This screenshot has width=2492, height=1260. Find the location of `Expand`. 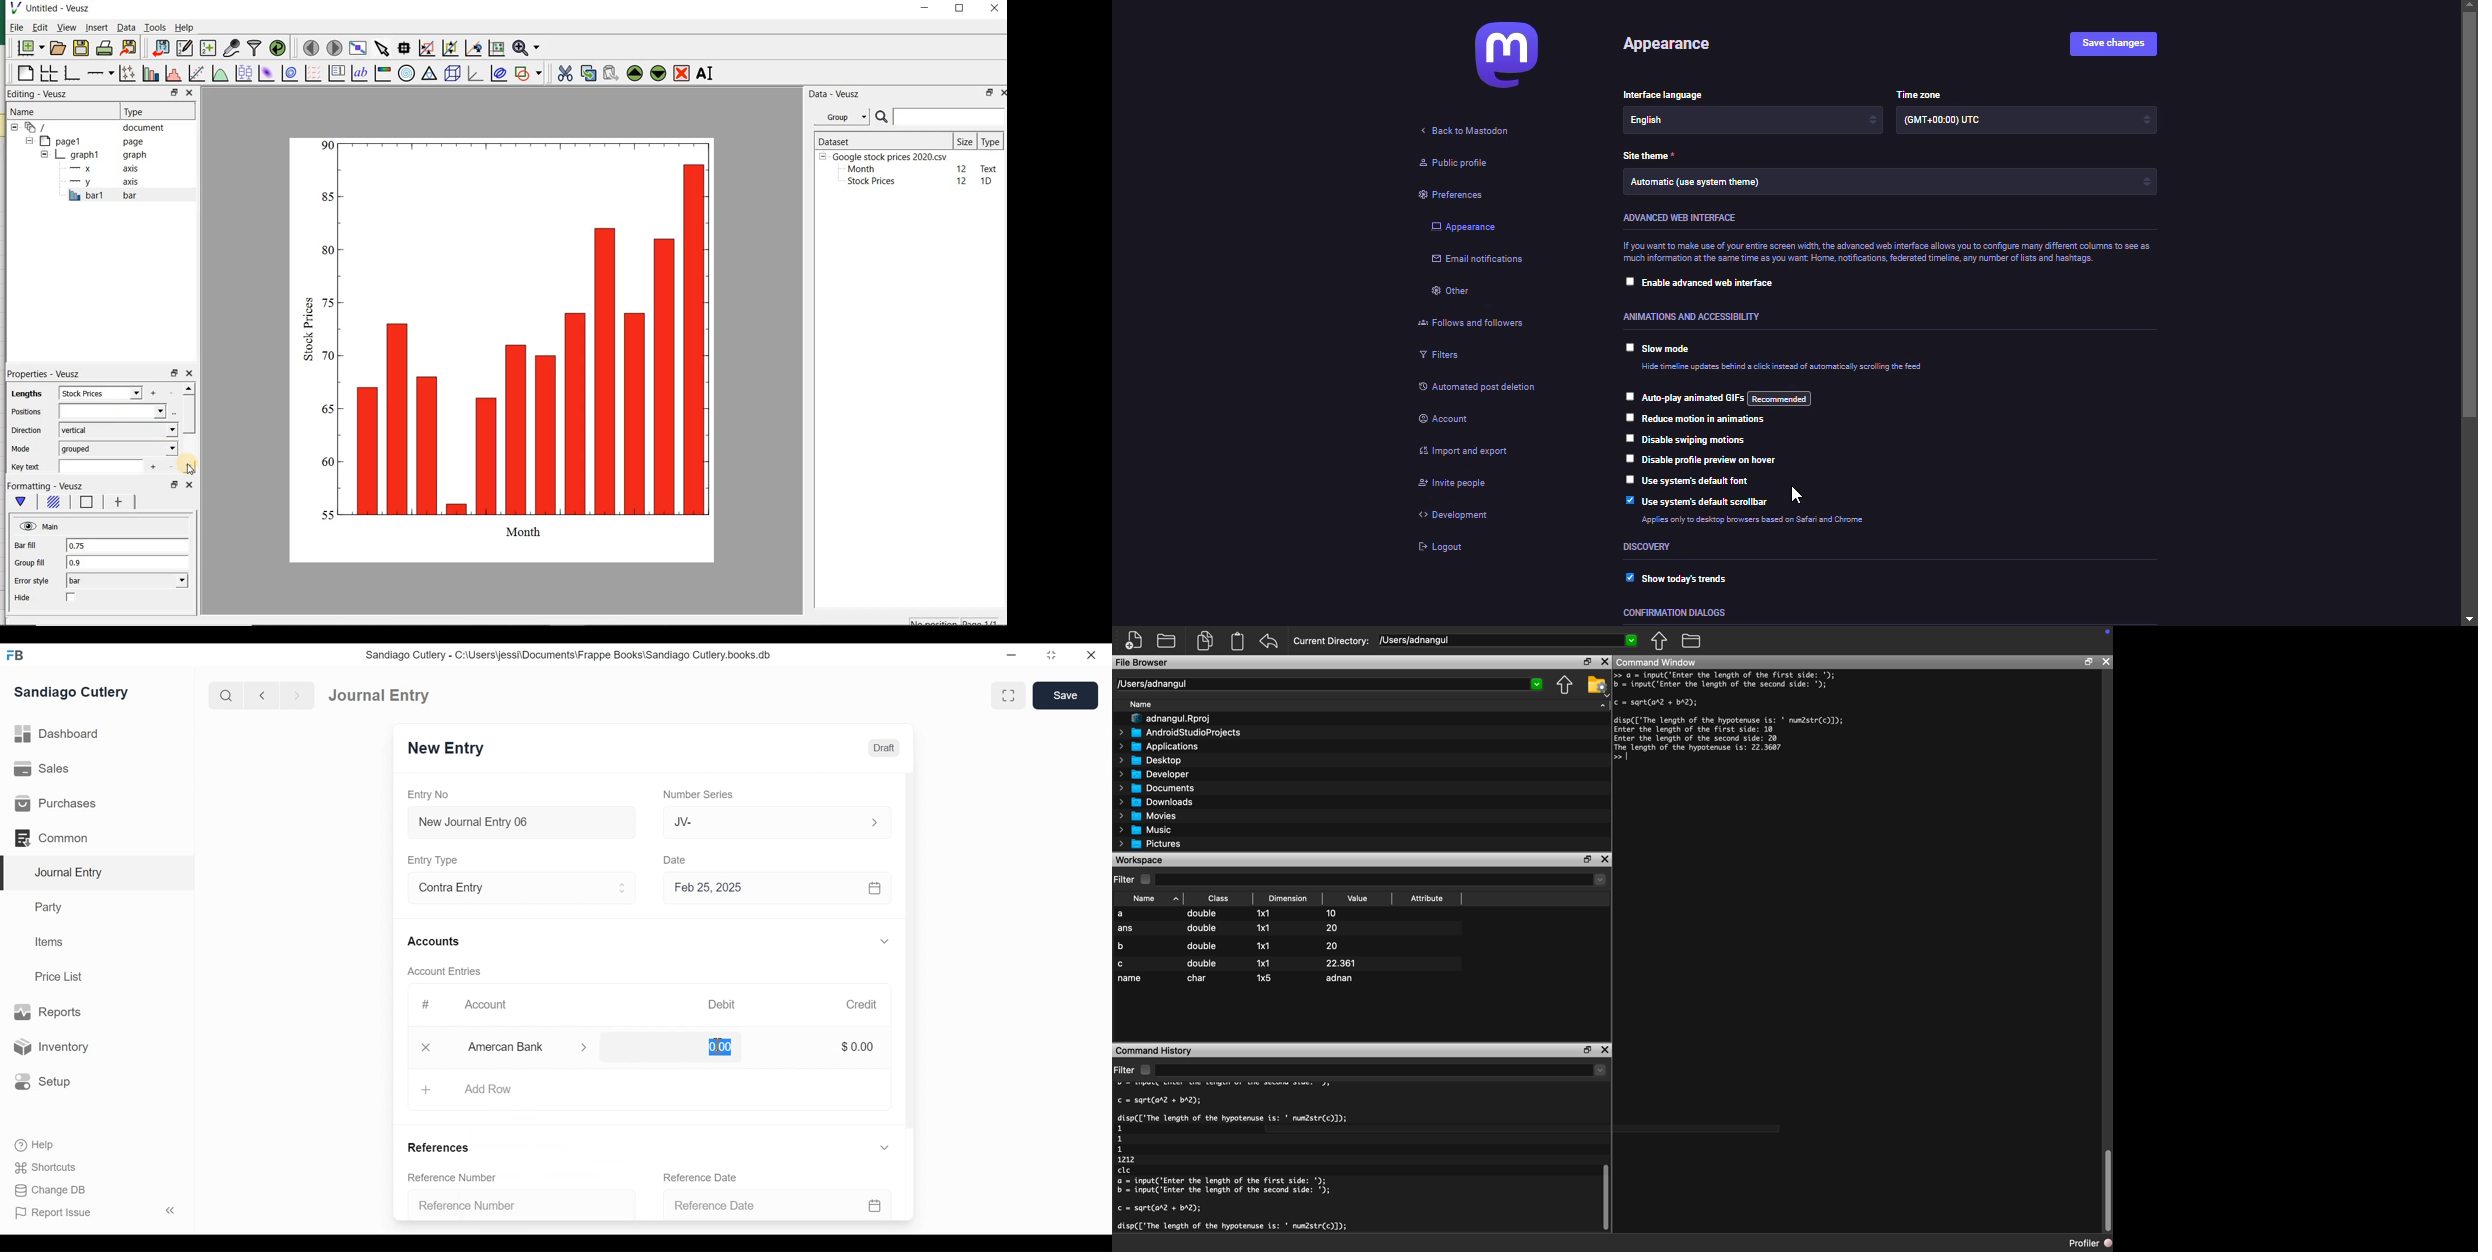

Expand is located at coordinates (885, 1147).